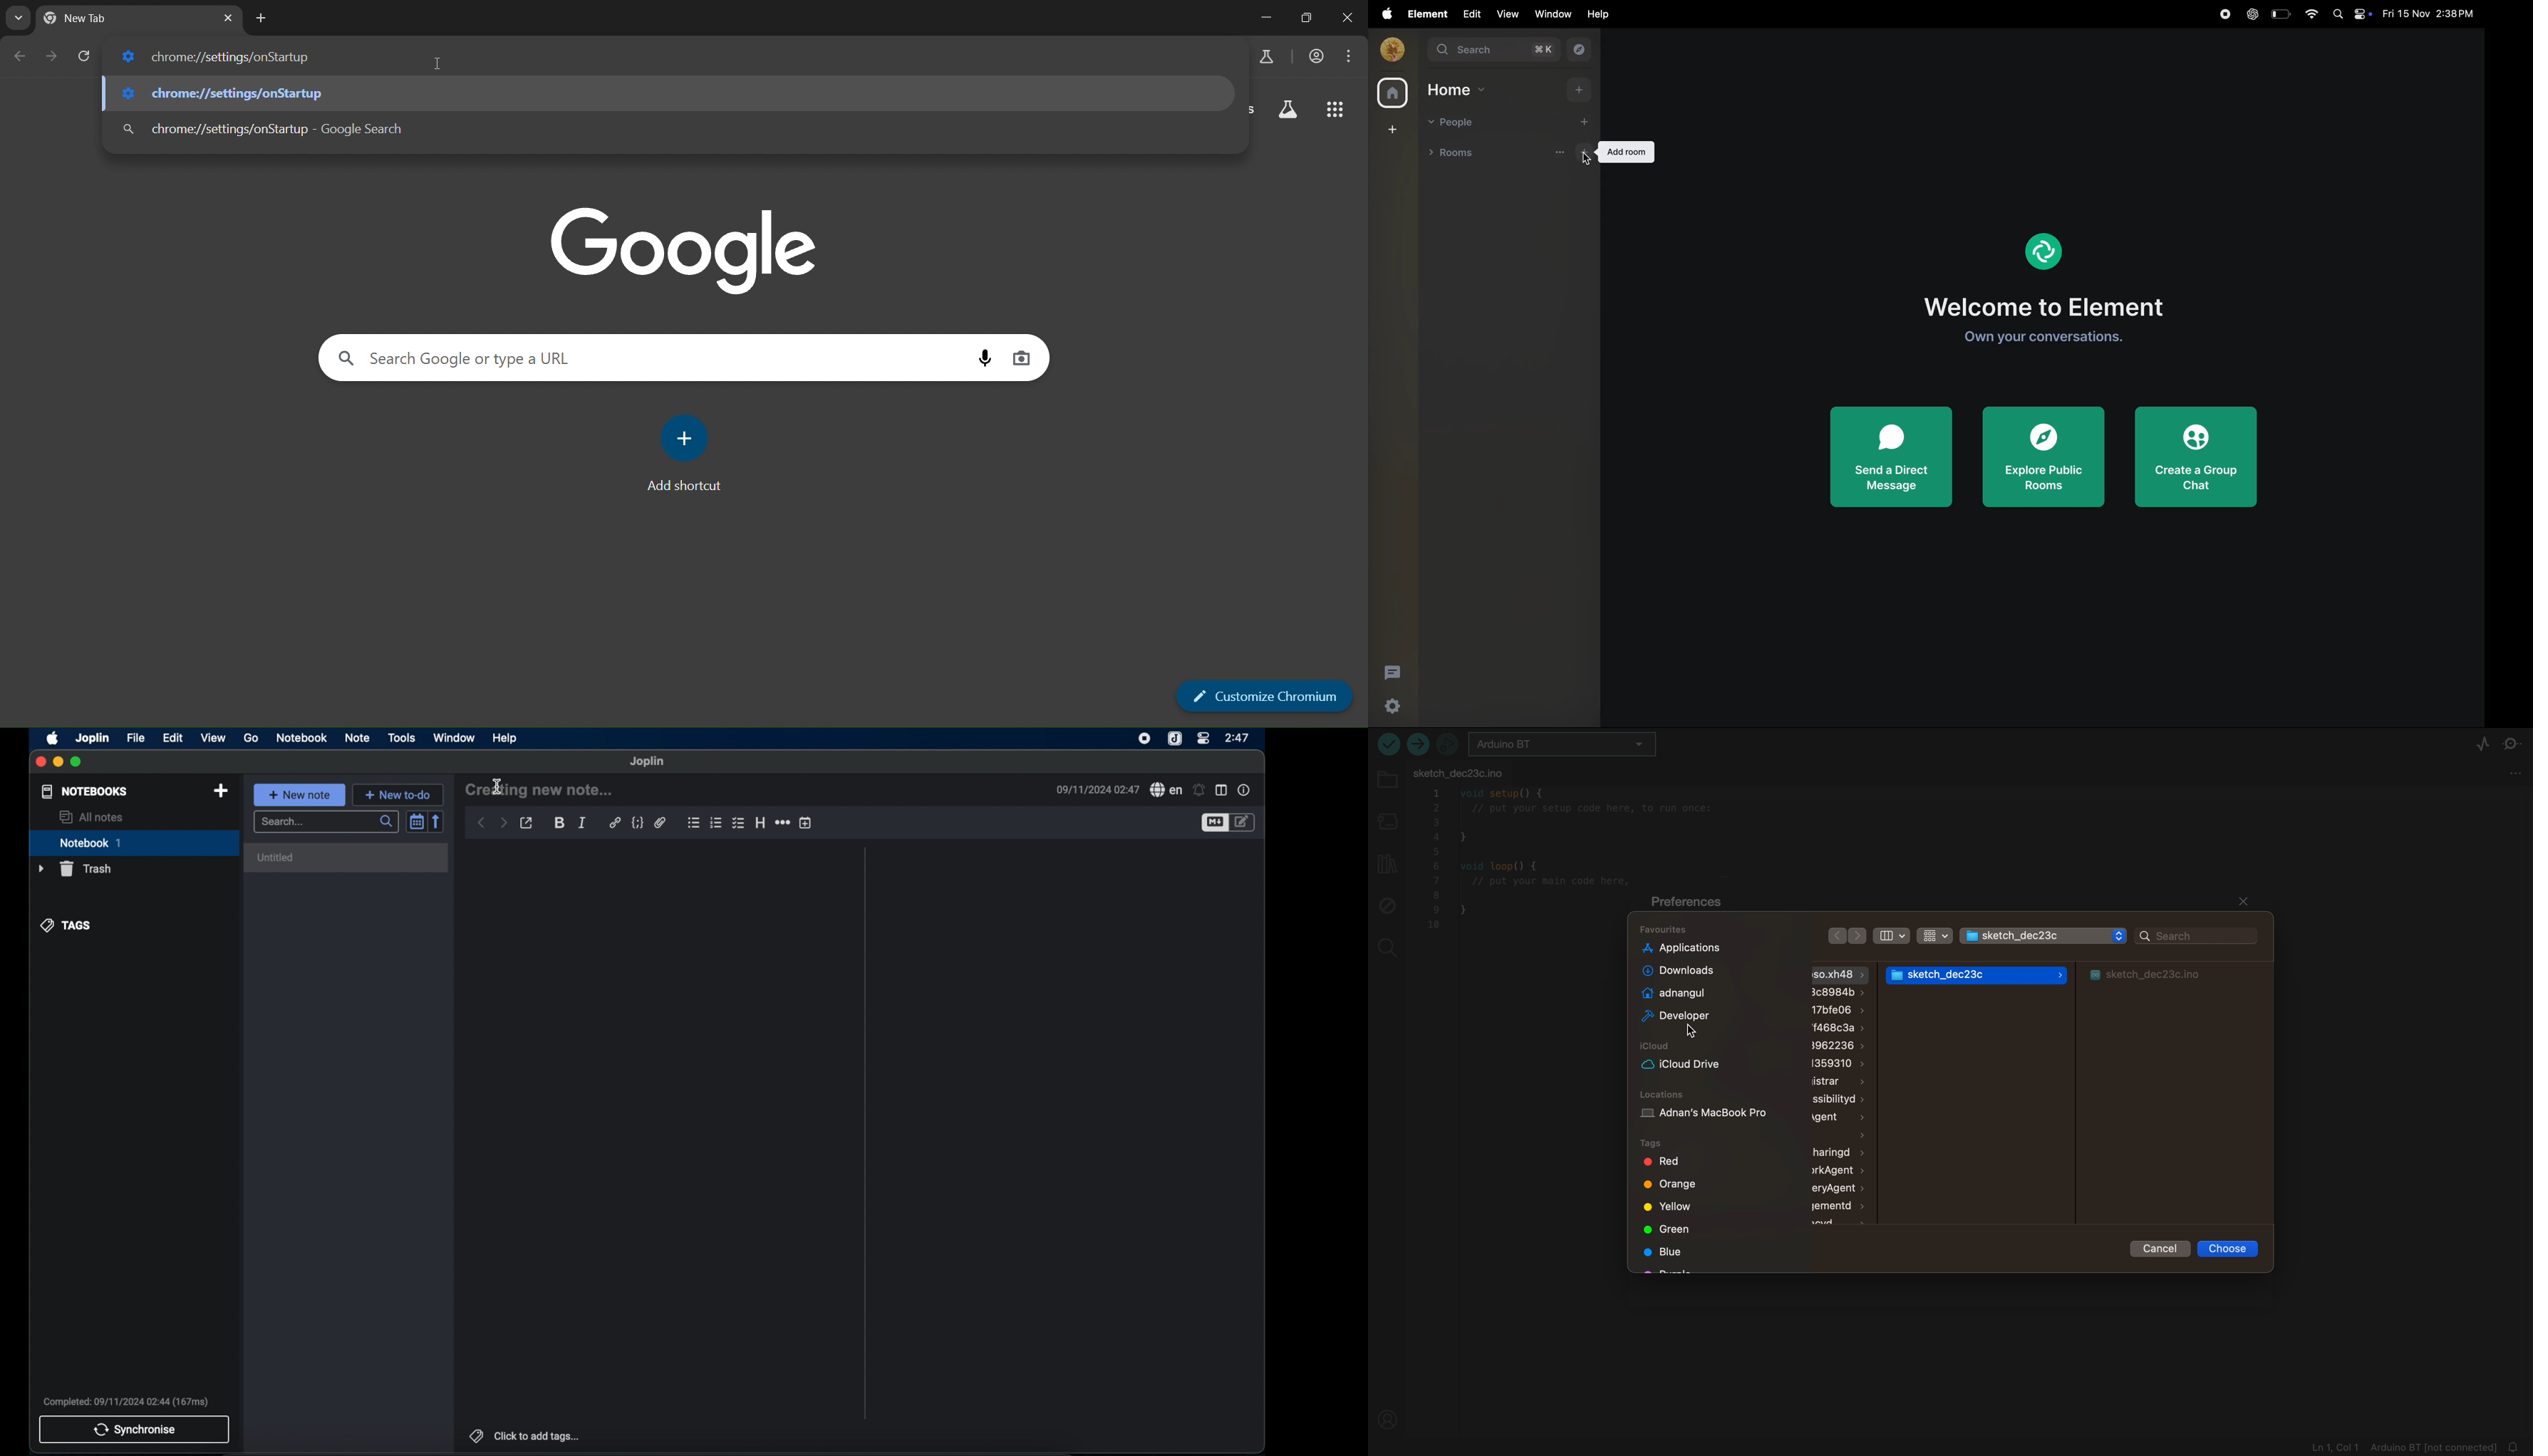  What do you see at coordinates (1205, 738) in the screenshot?
I see `control center` at bounding box center [1205, 738].